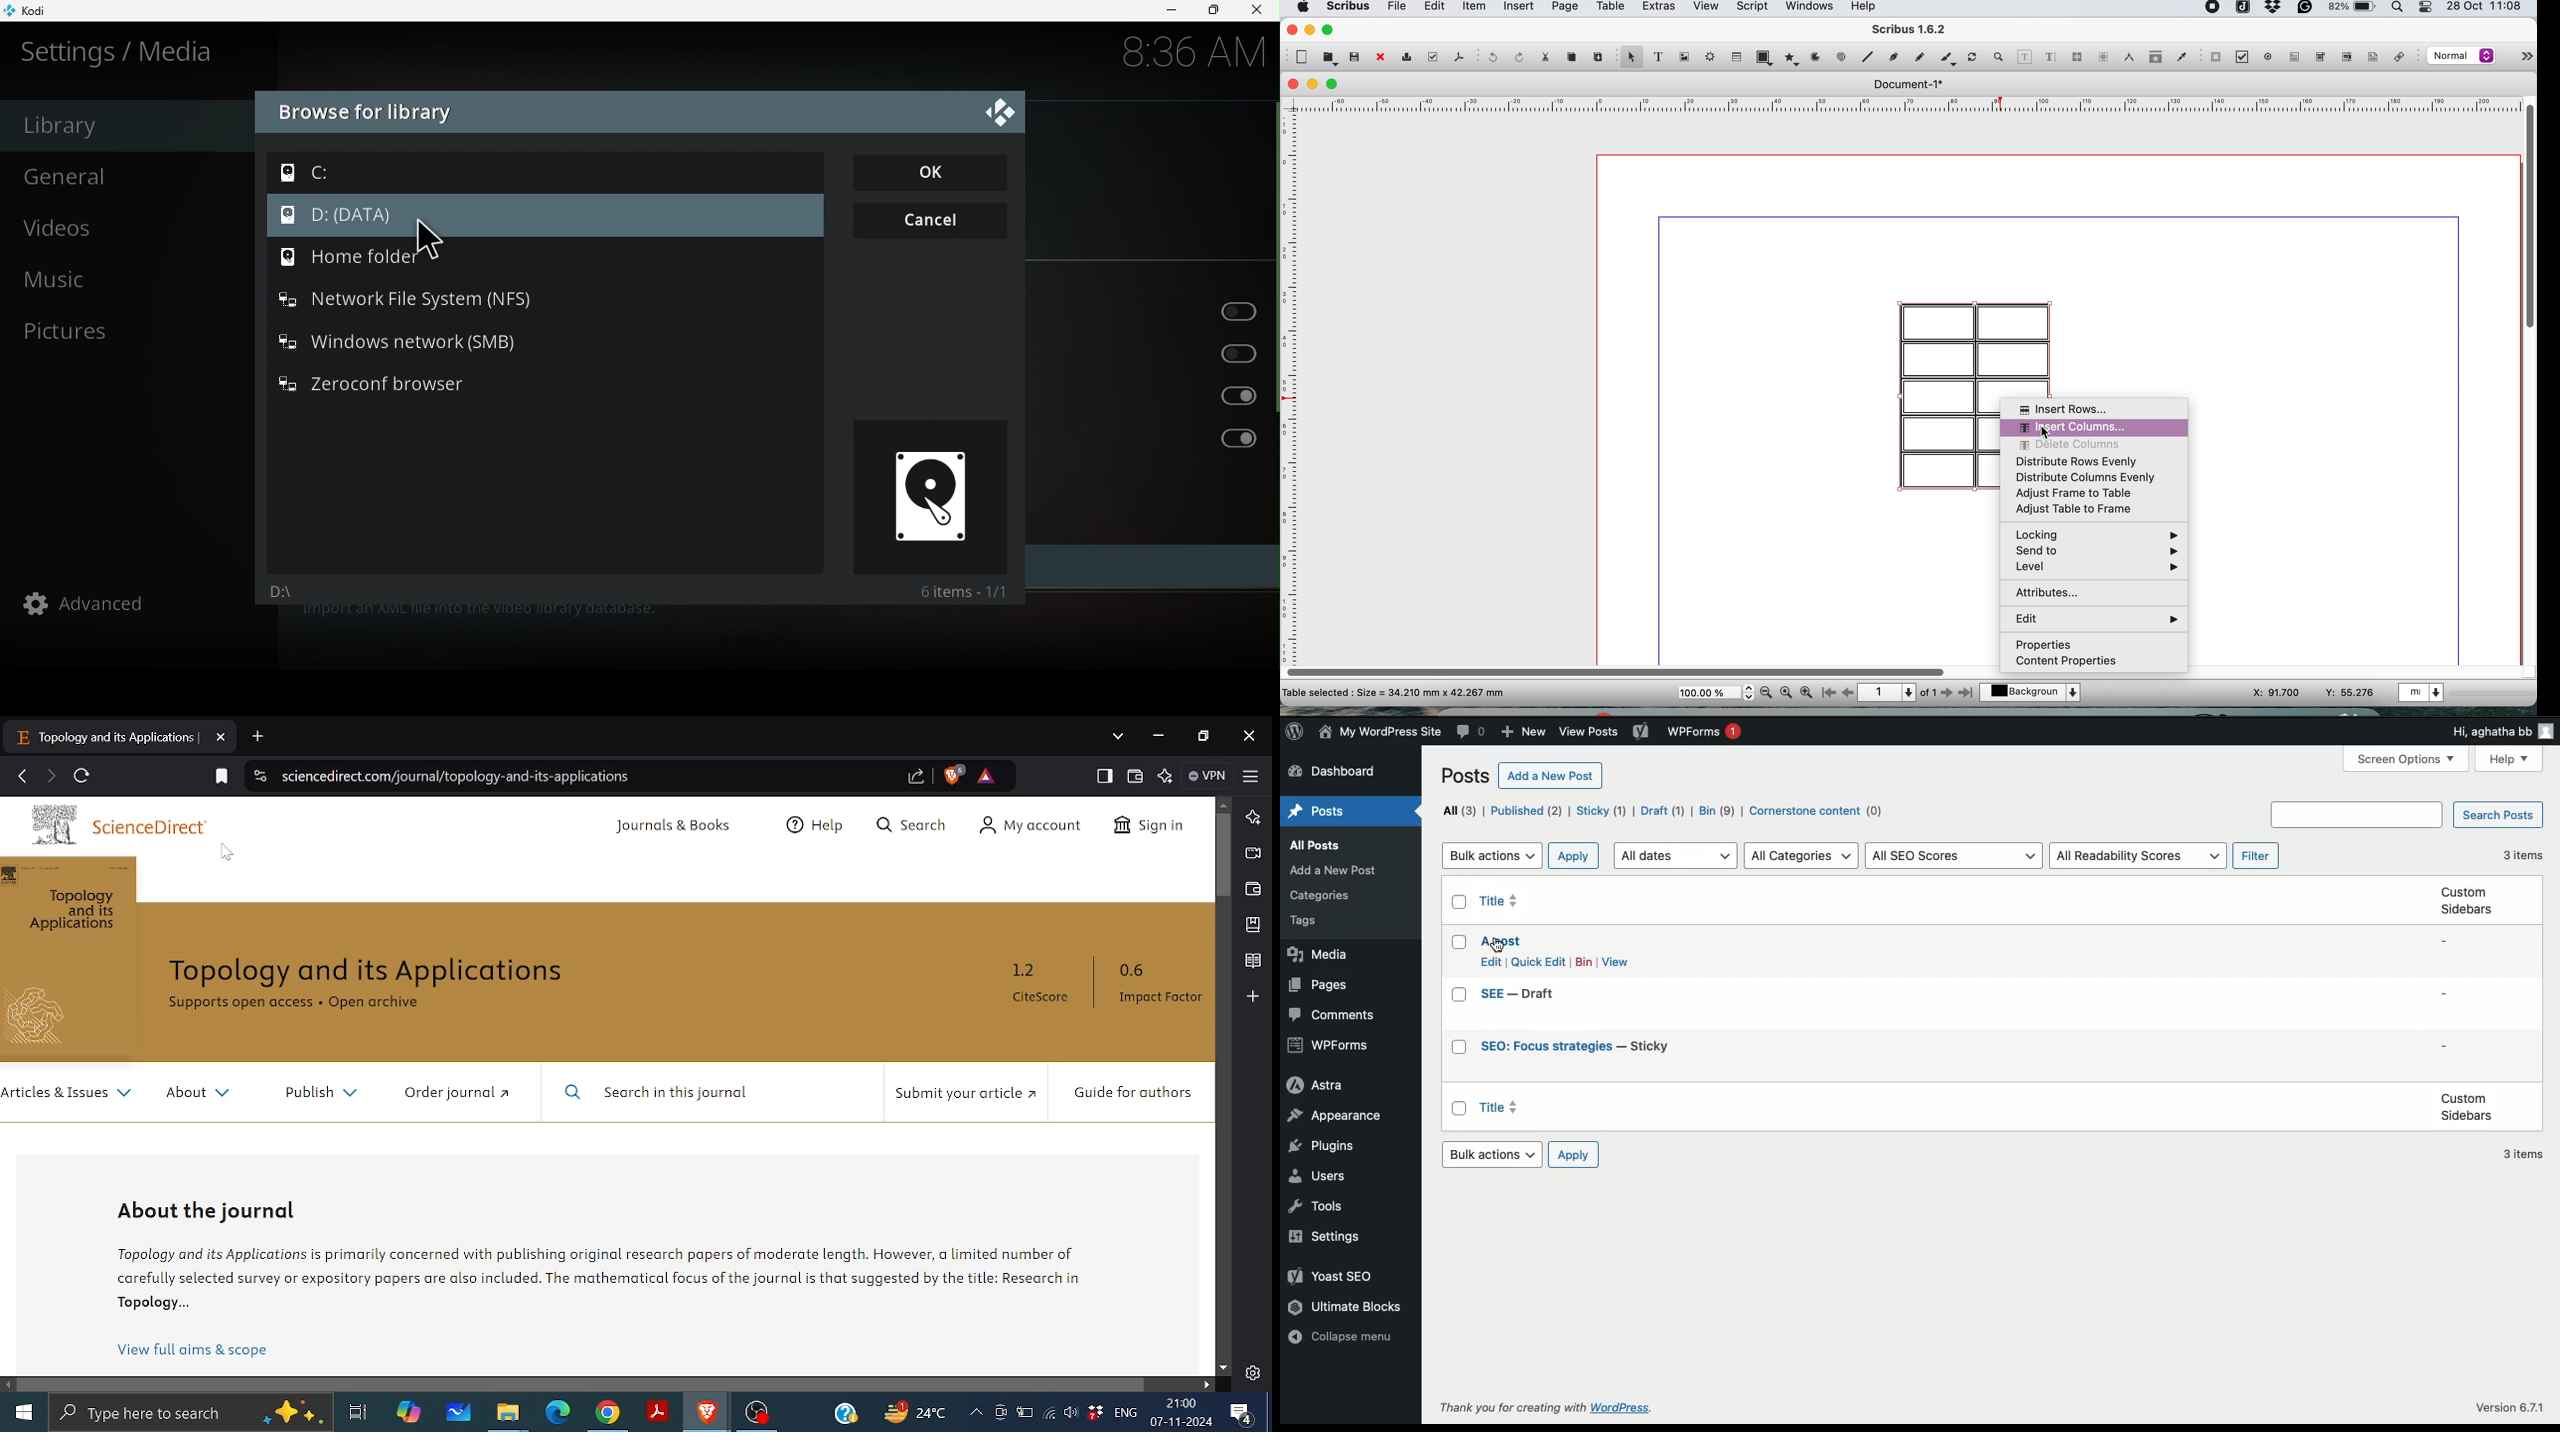 Image resolution: width=2576 pixels, height=1456 pixels. What do you see at coordinates (1893, 59) in the screenshot?
I see `bezier curve` at bounding box center [1893, 59].